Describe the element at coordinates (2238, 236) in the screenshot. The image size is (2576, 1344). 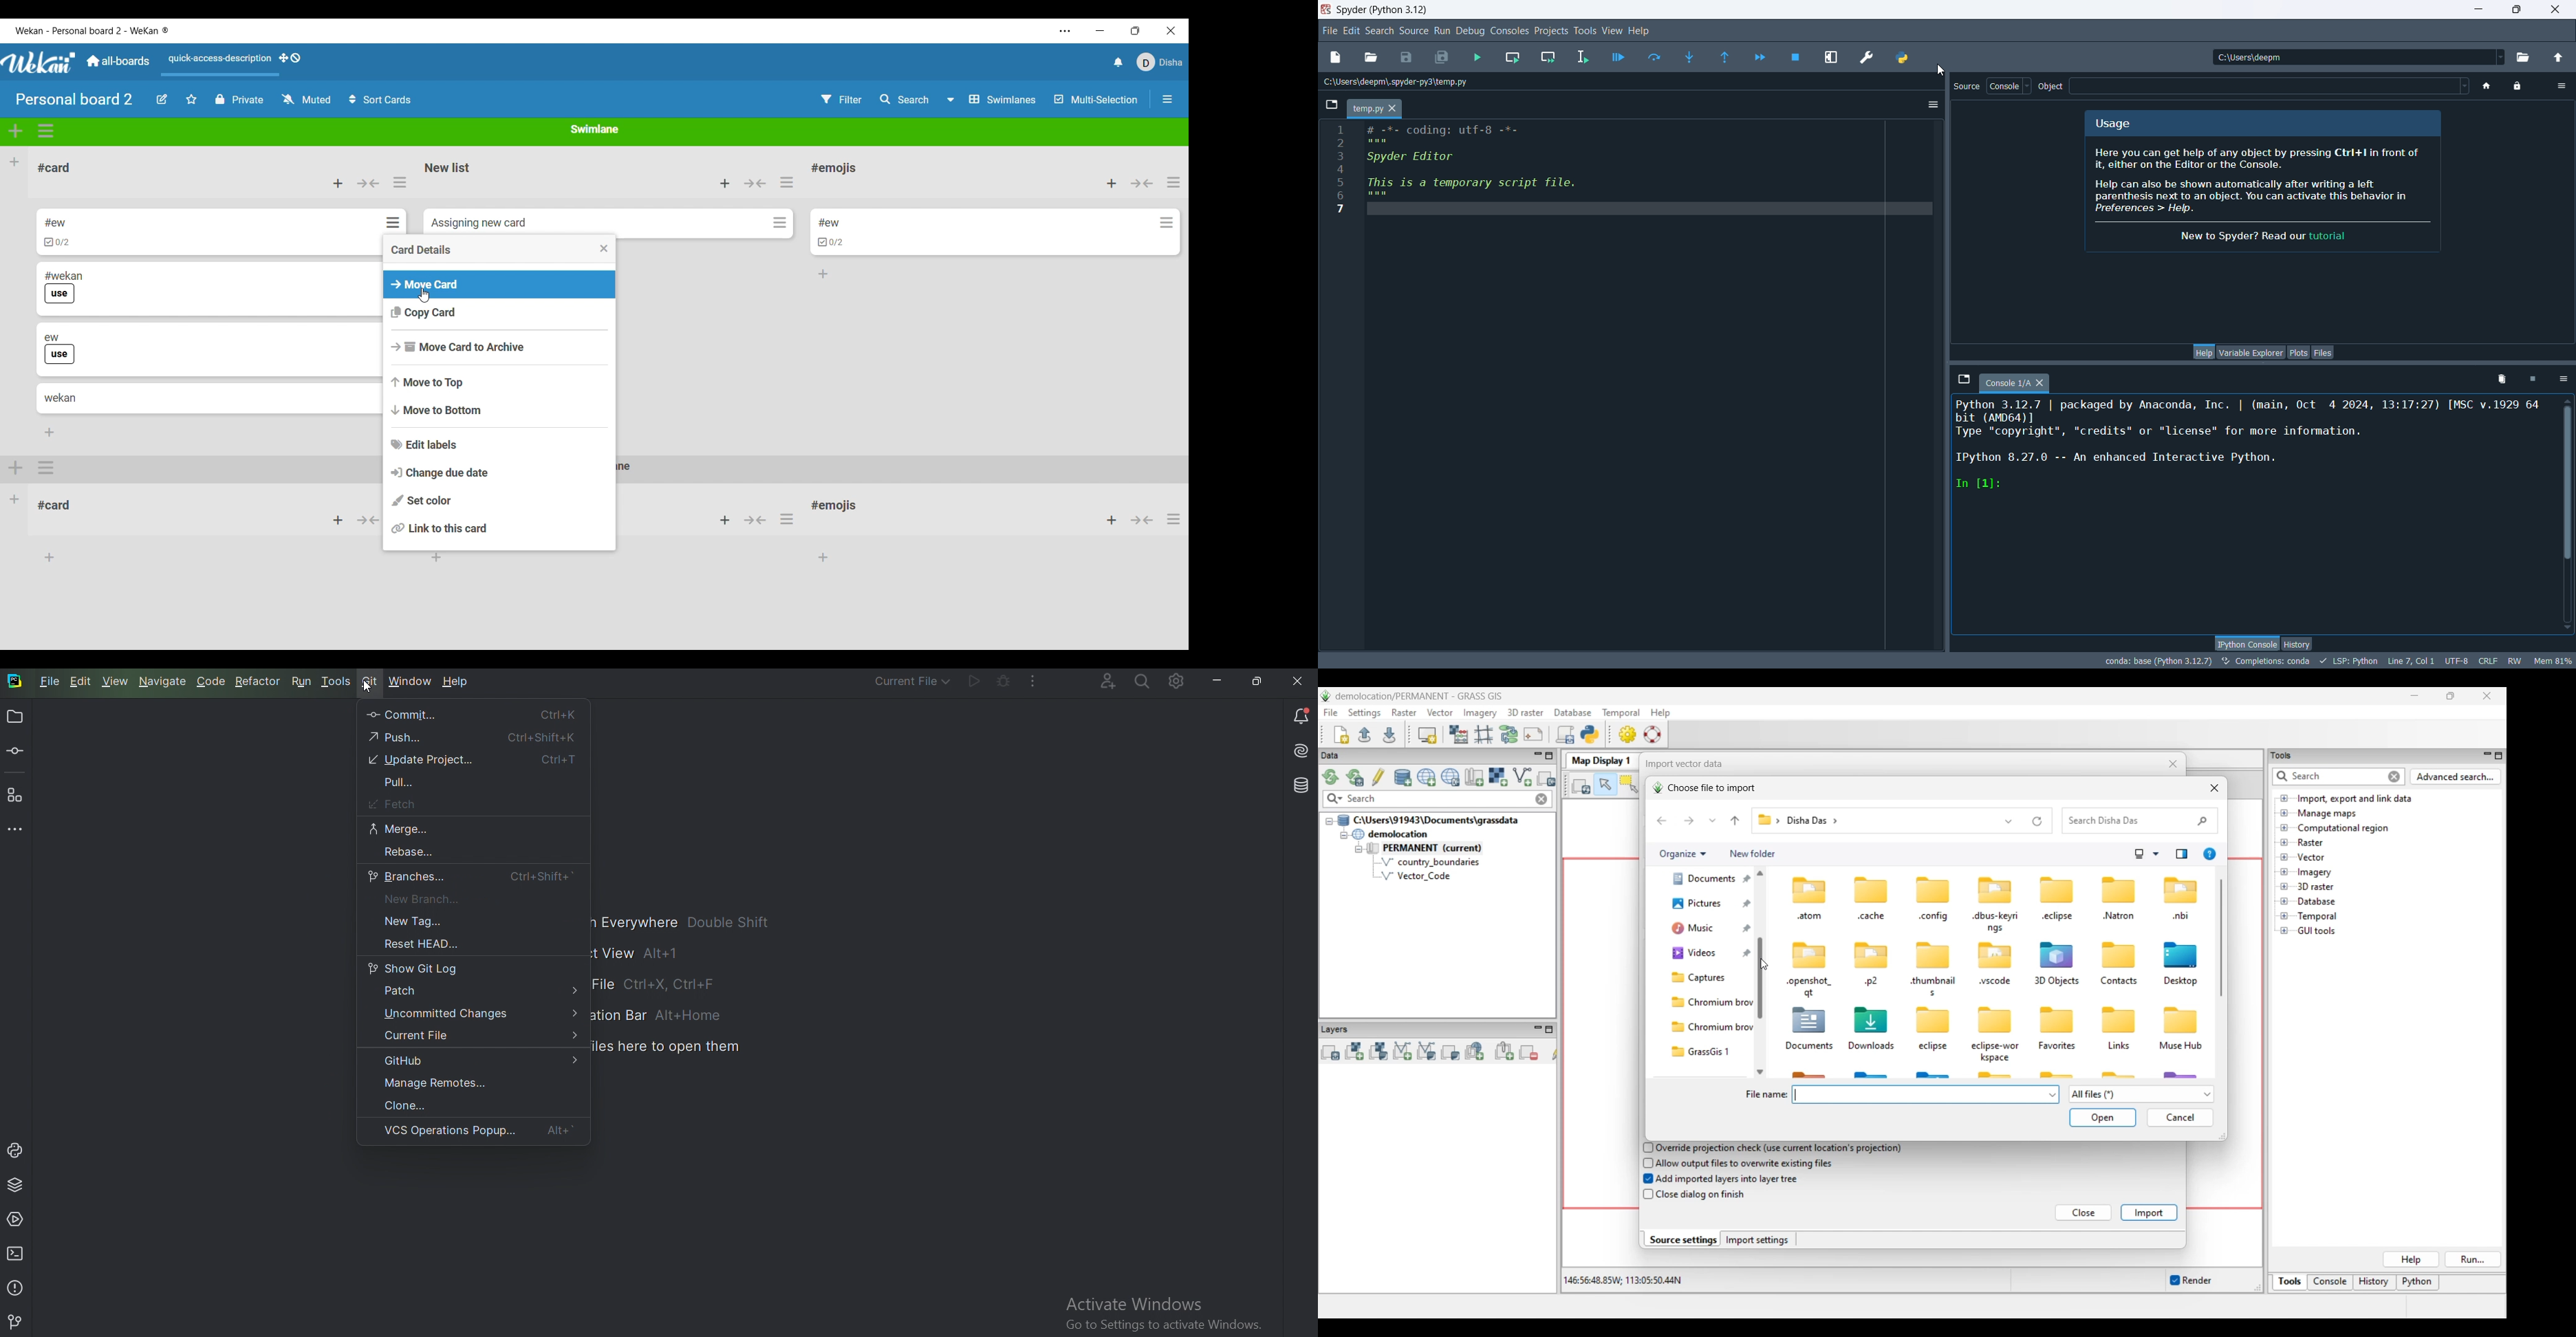
I see `text for tutorial` at that location.